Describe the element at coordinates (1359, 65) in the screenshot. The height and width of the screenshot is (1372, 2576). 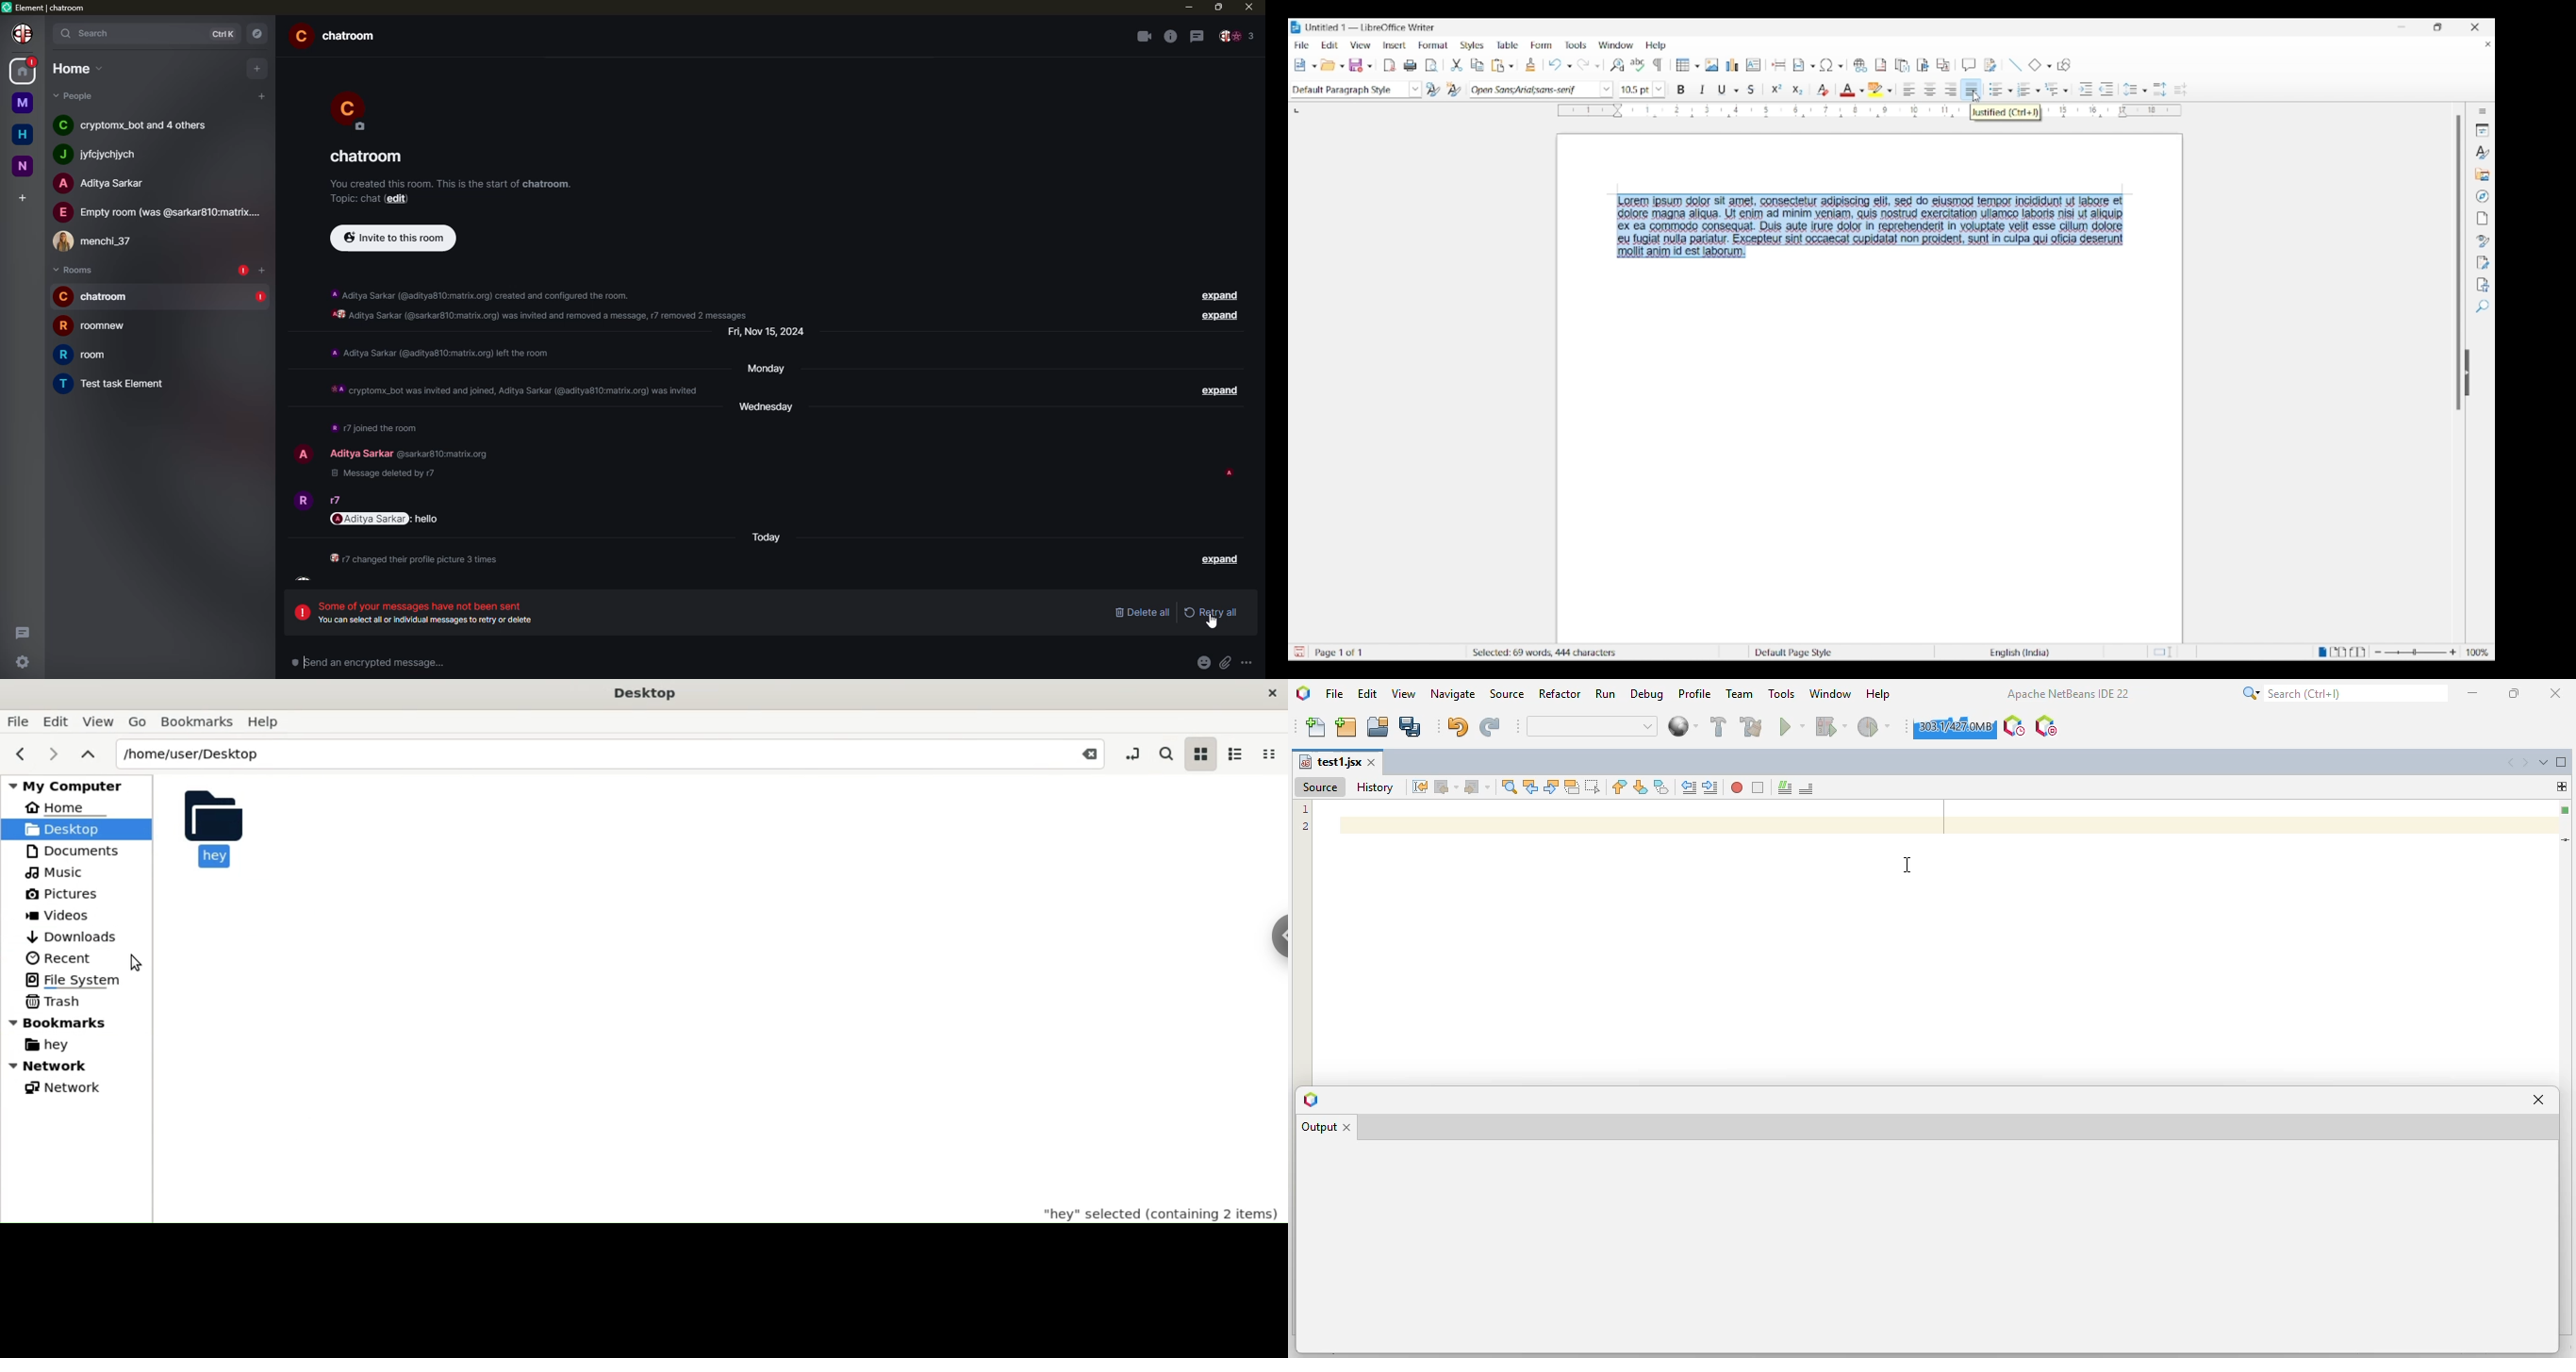
I see `Selected save option` at that location.